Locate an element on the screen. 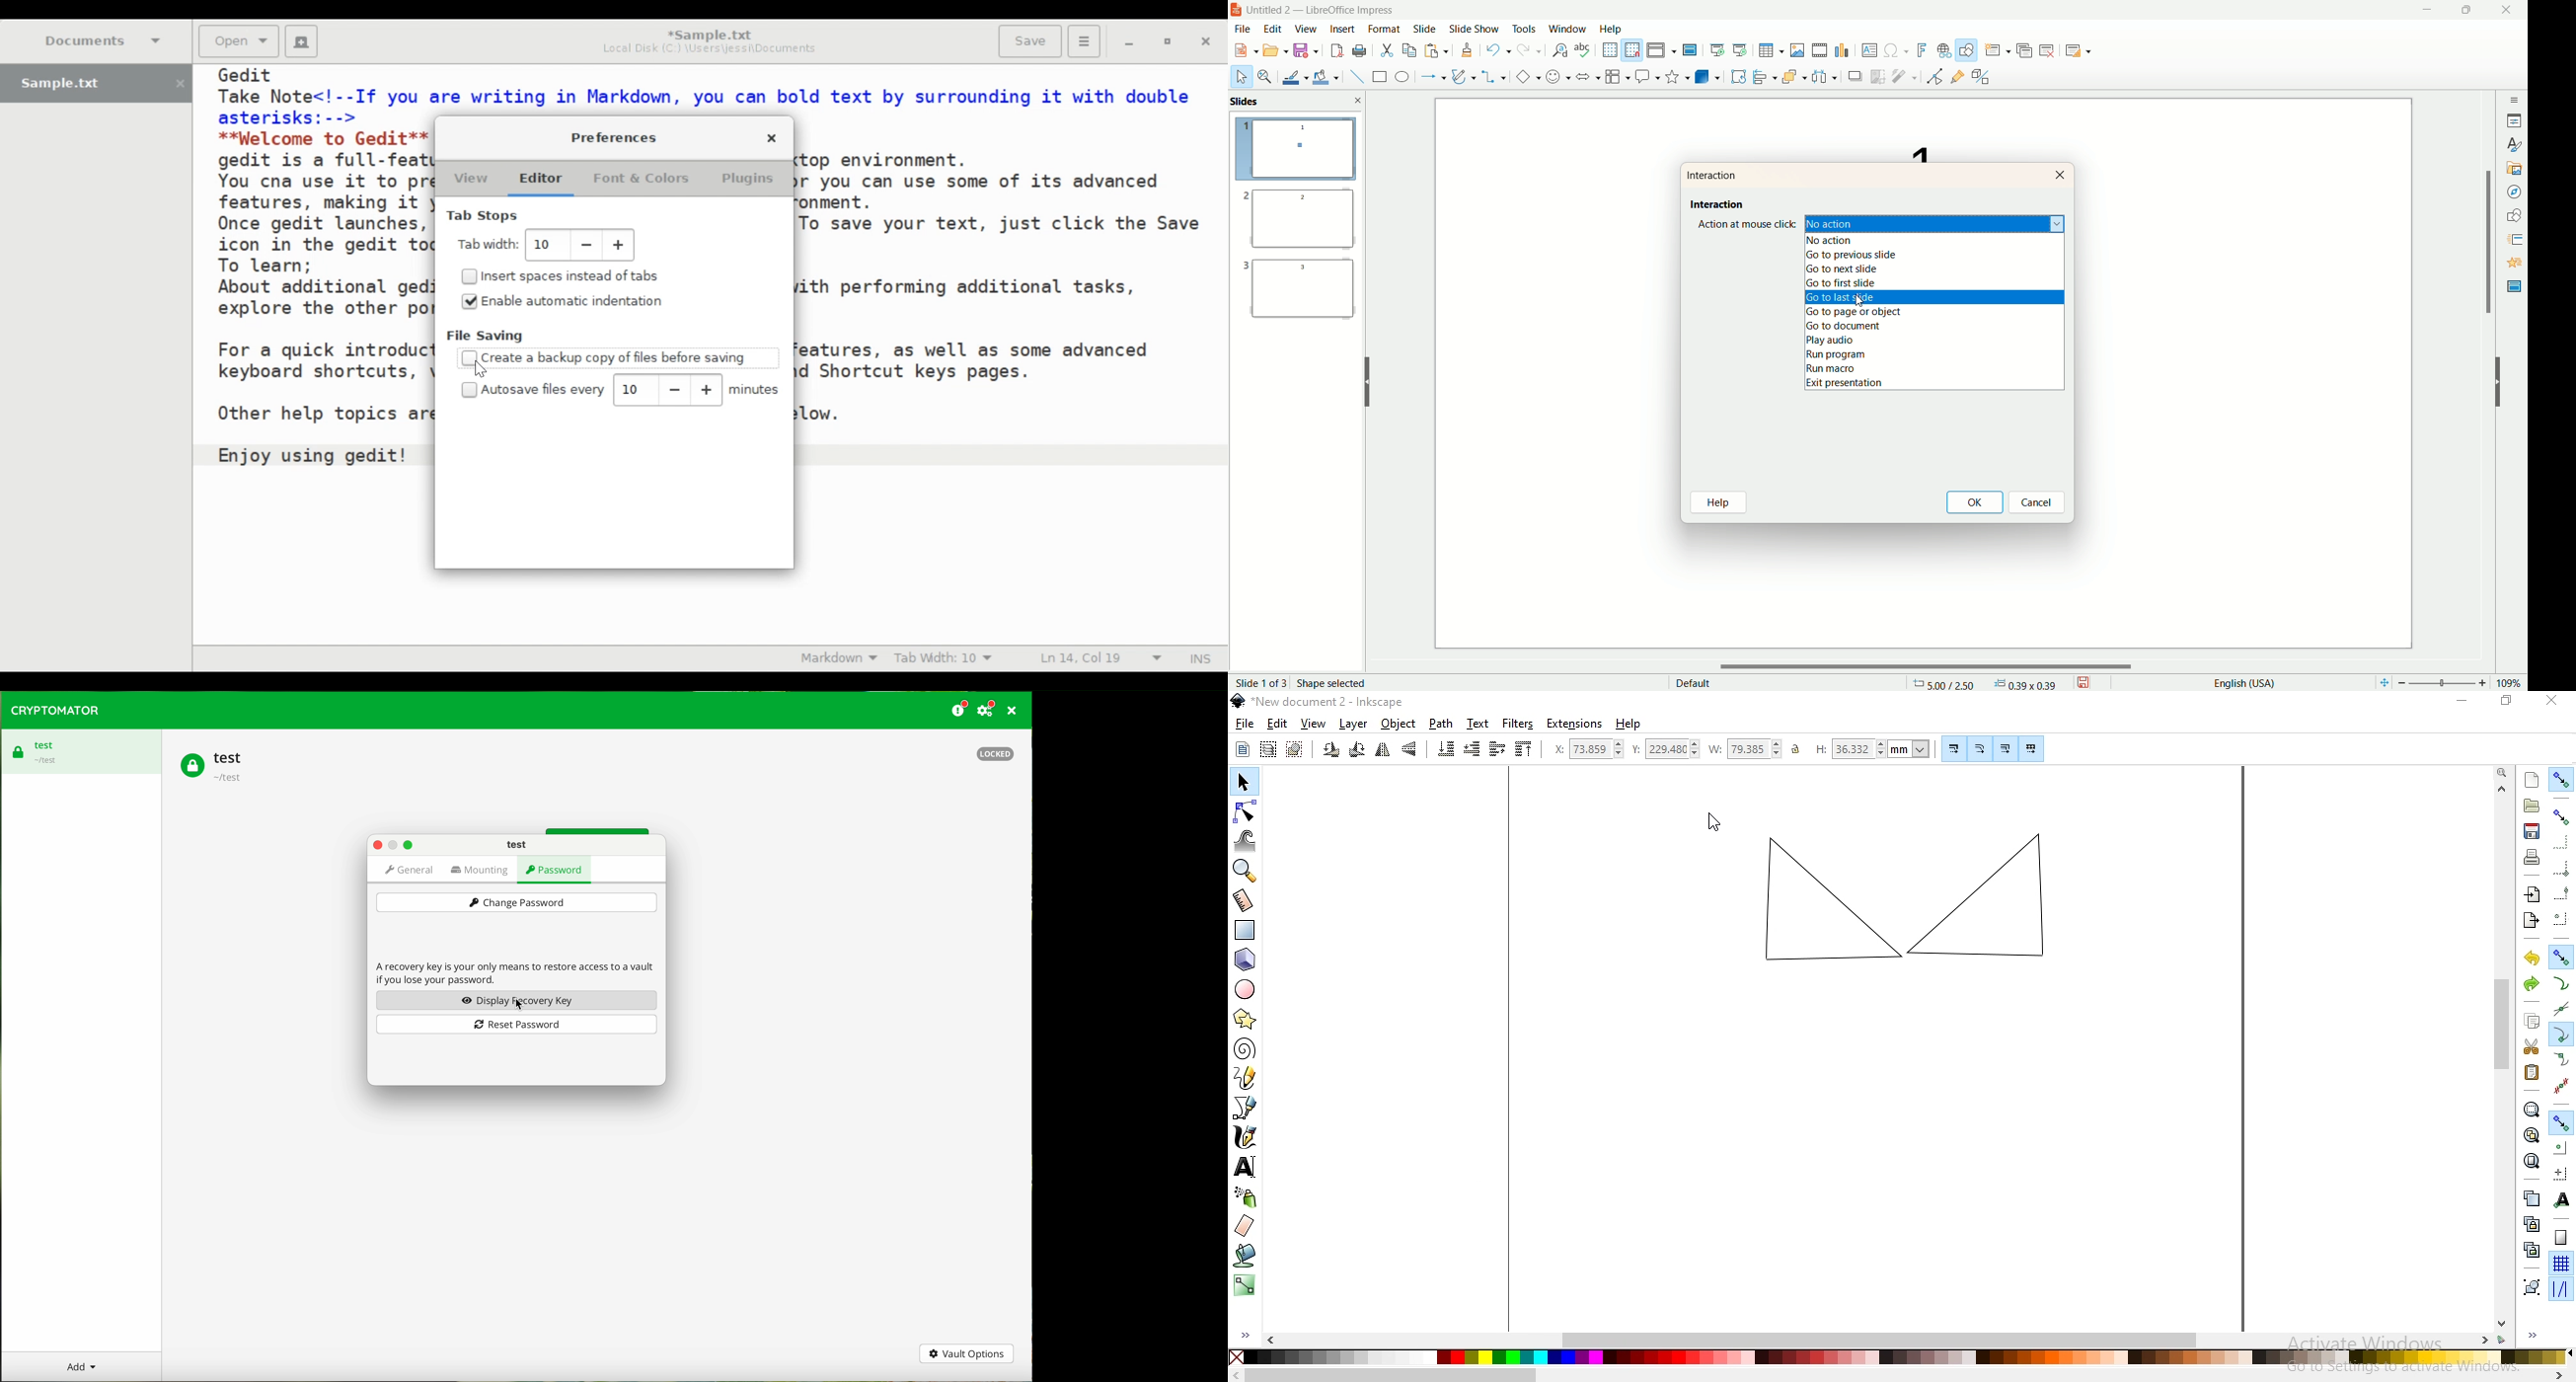 The width and height of the screenshot is (2576, 1400). slide is located at coordinates (1425, 30).